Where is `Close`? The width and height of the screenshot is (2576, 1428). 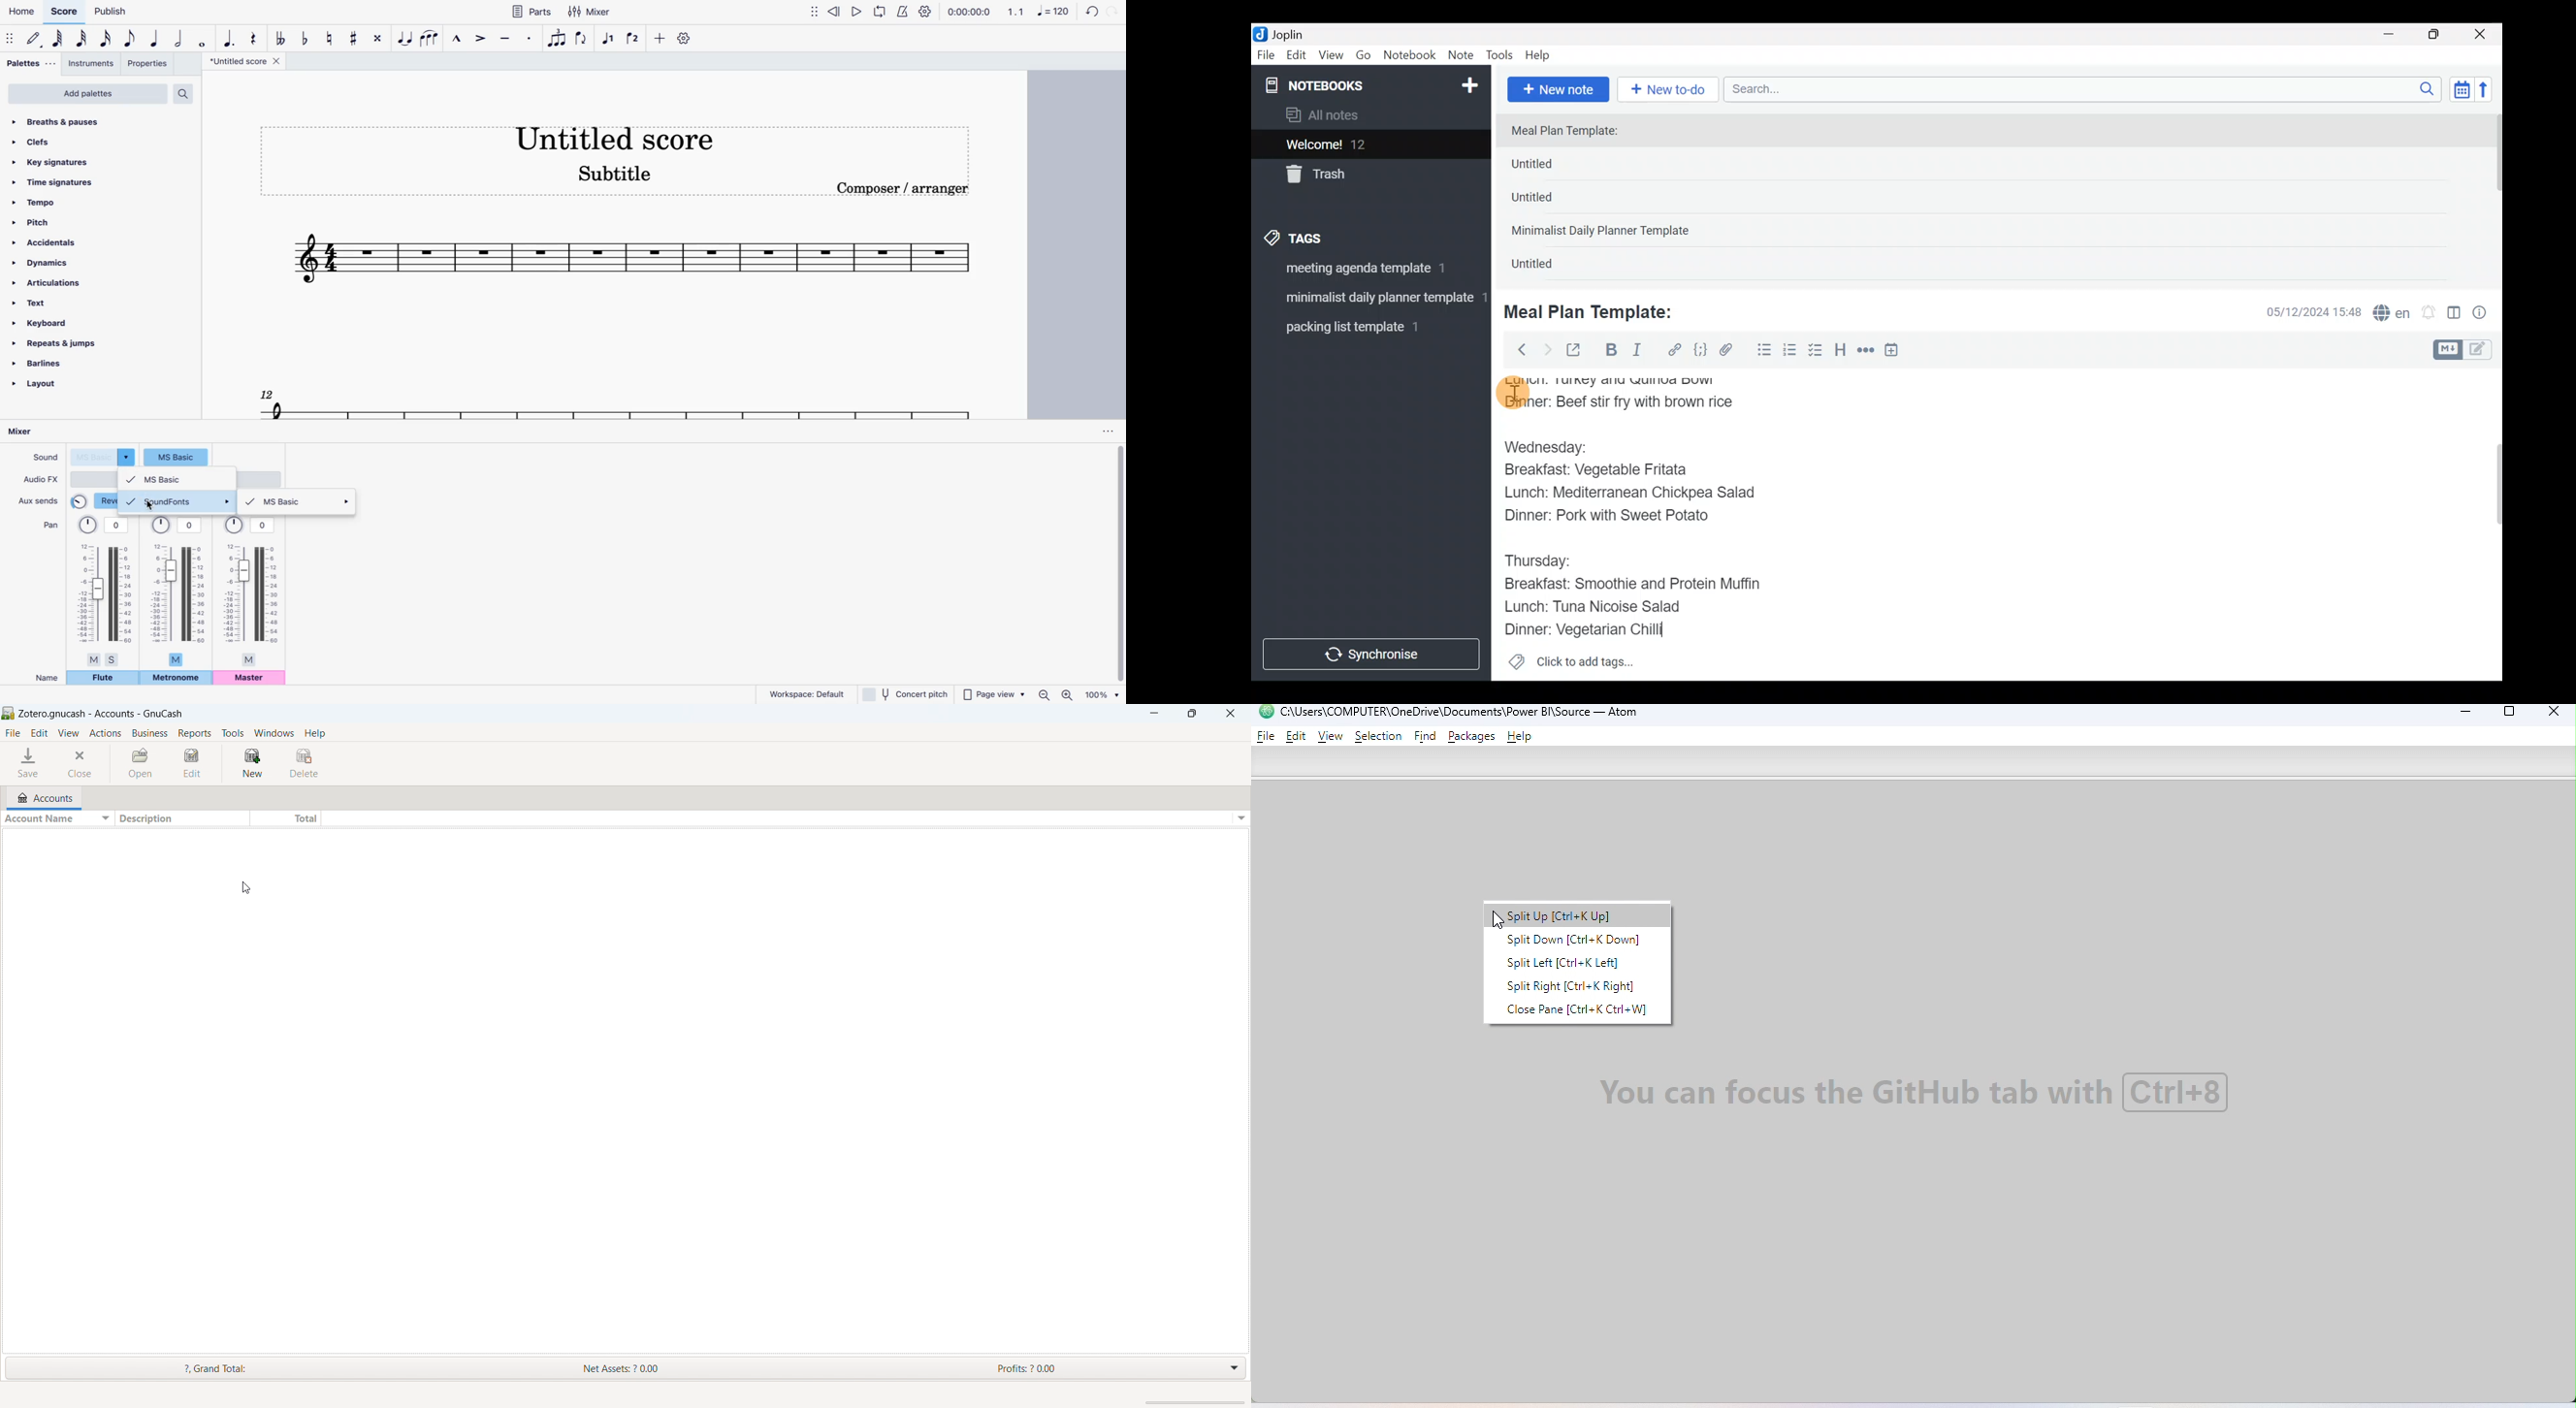
Close is located at coordinates (2549, 714).